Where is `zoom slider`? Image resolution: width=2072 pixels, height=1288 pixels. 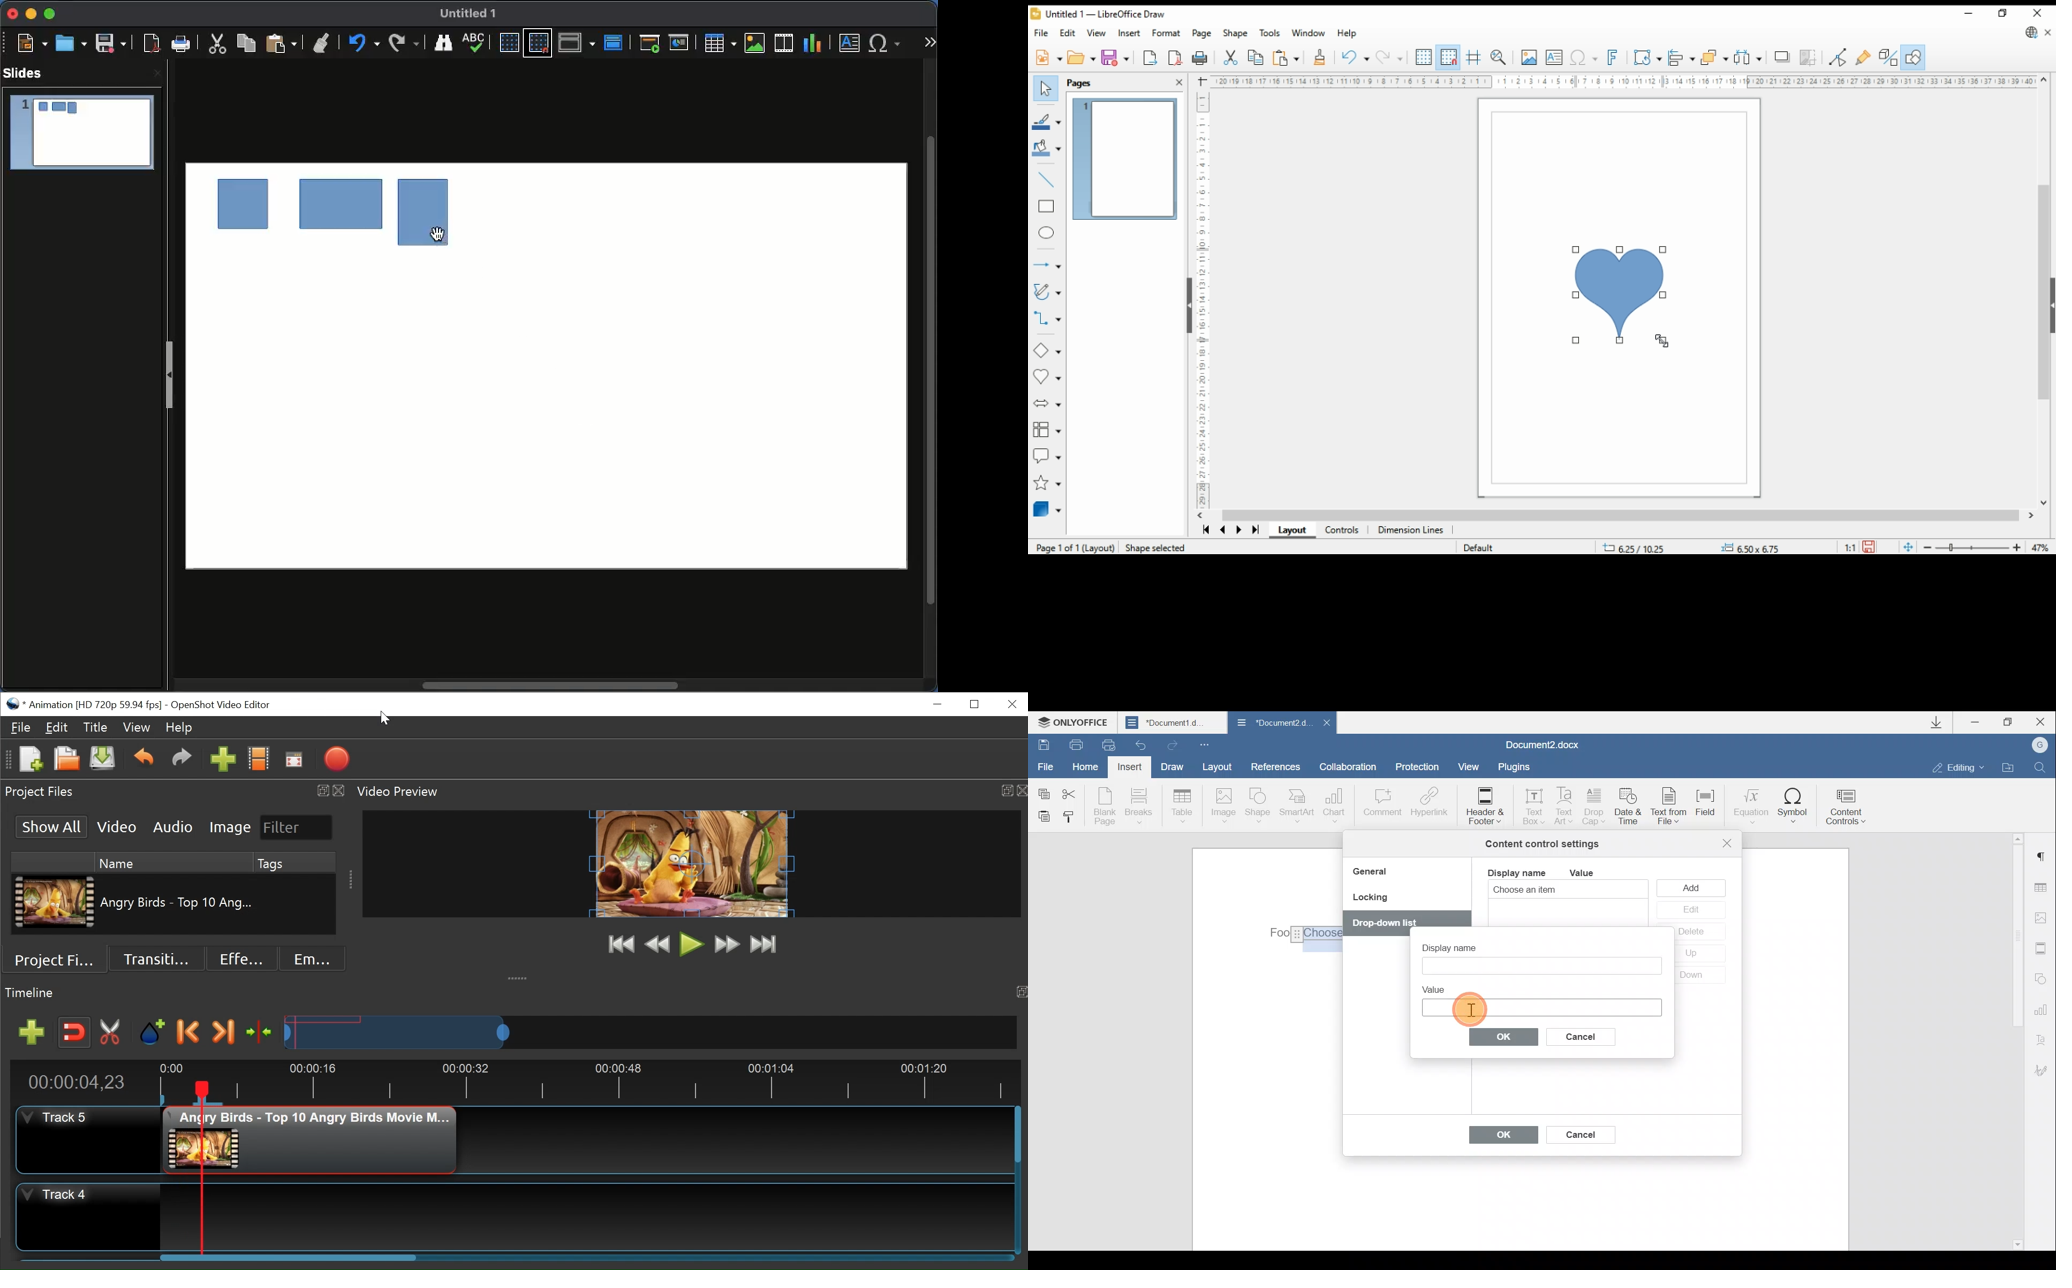
zoom slider is located at coordinates (1970, 547).